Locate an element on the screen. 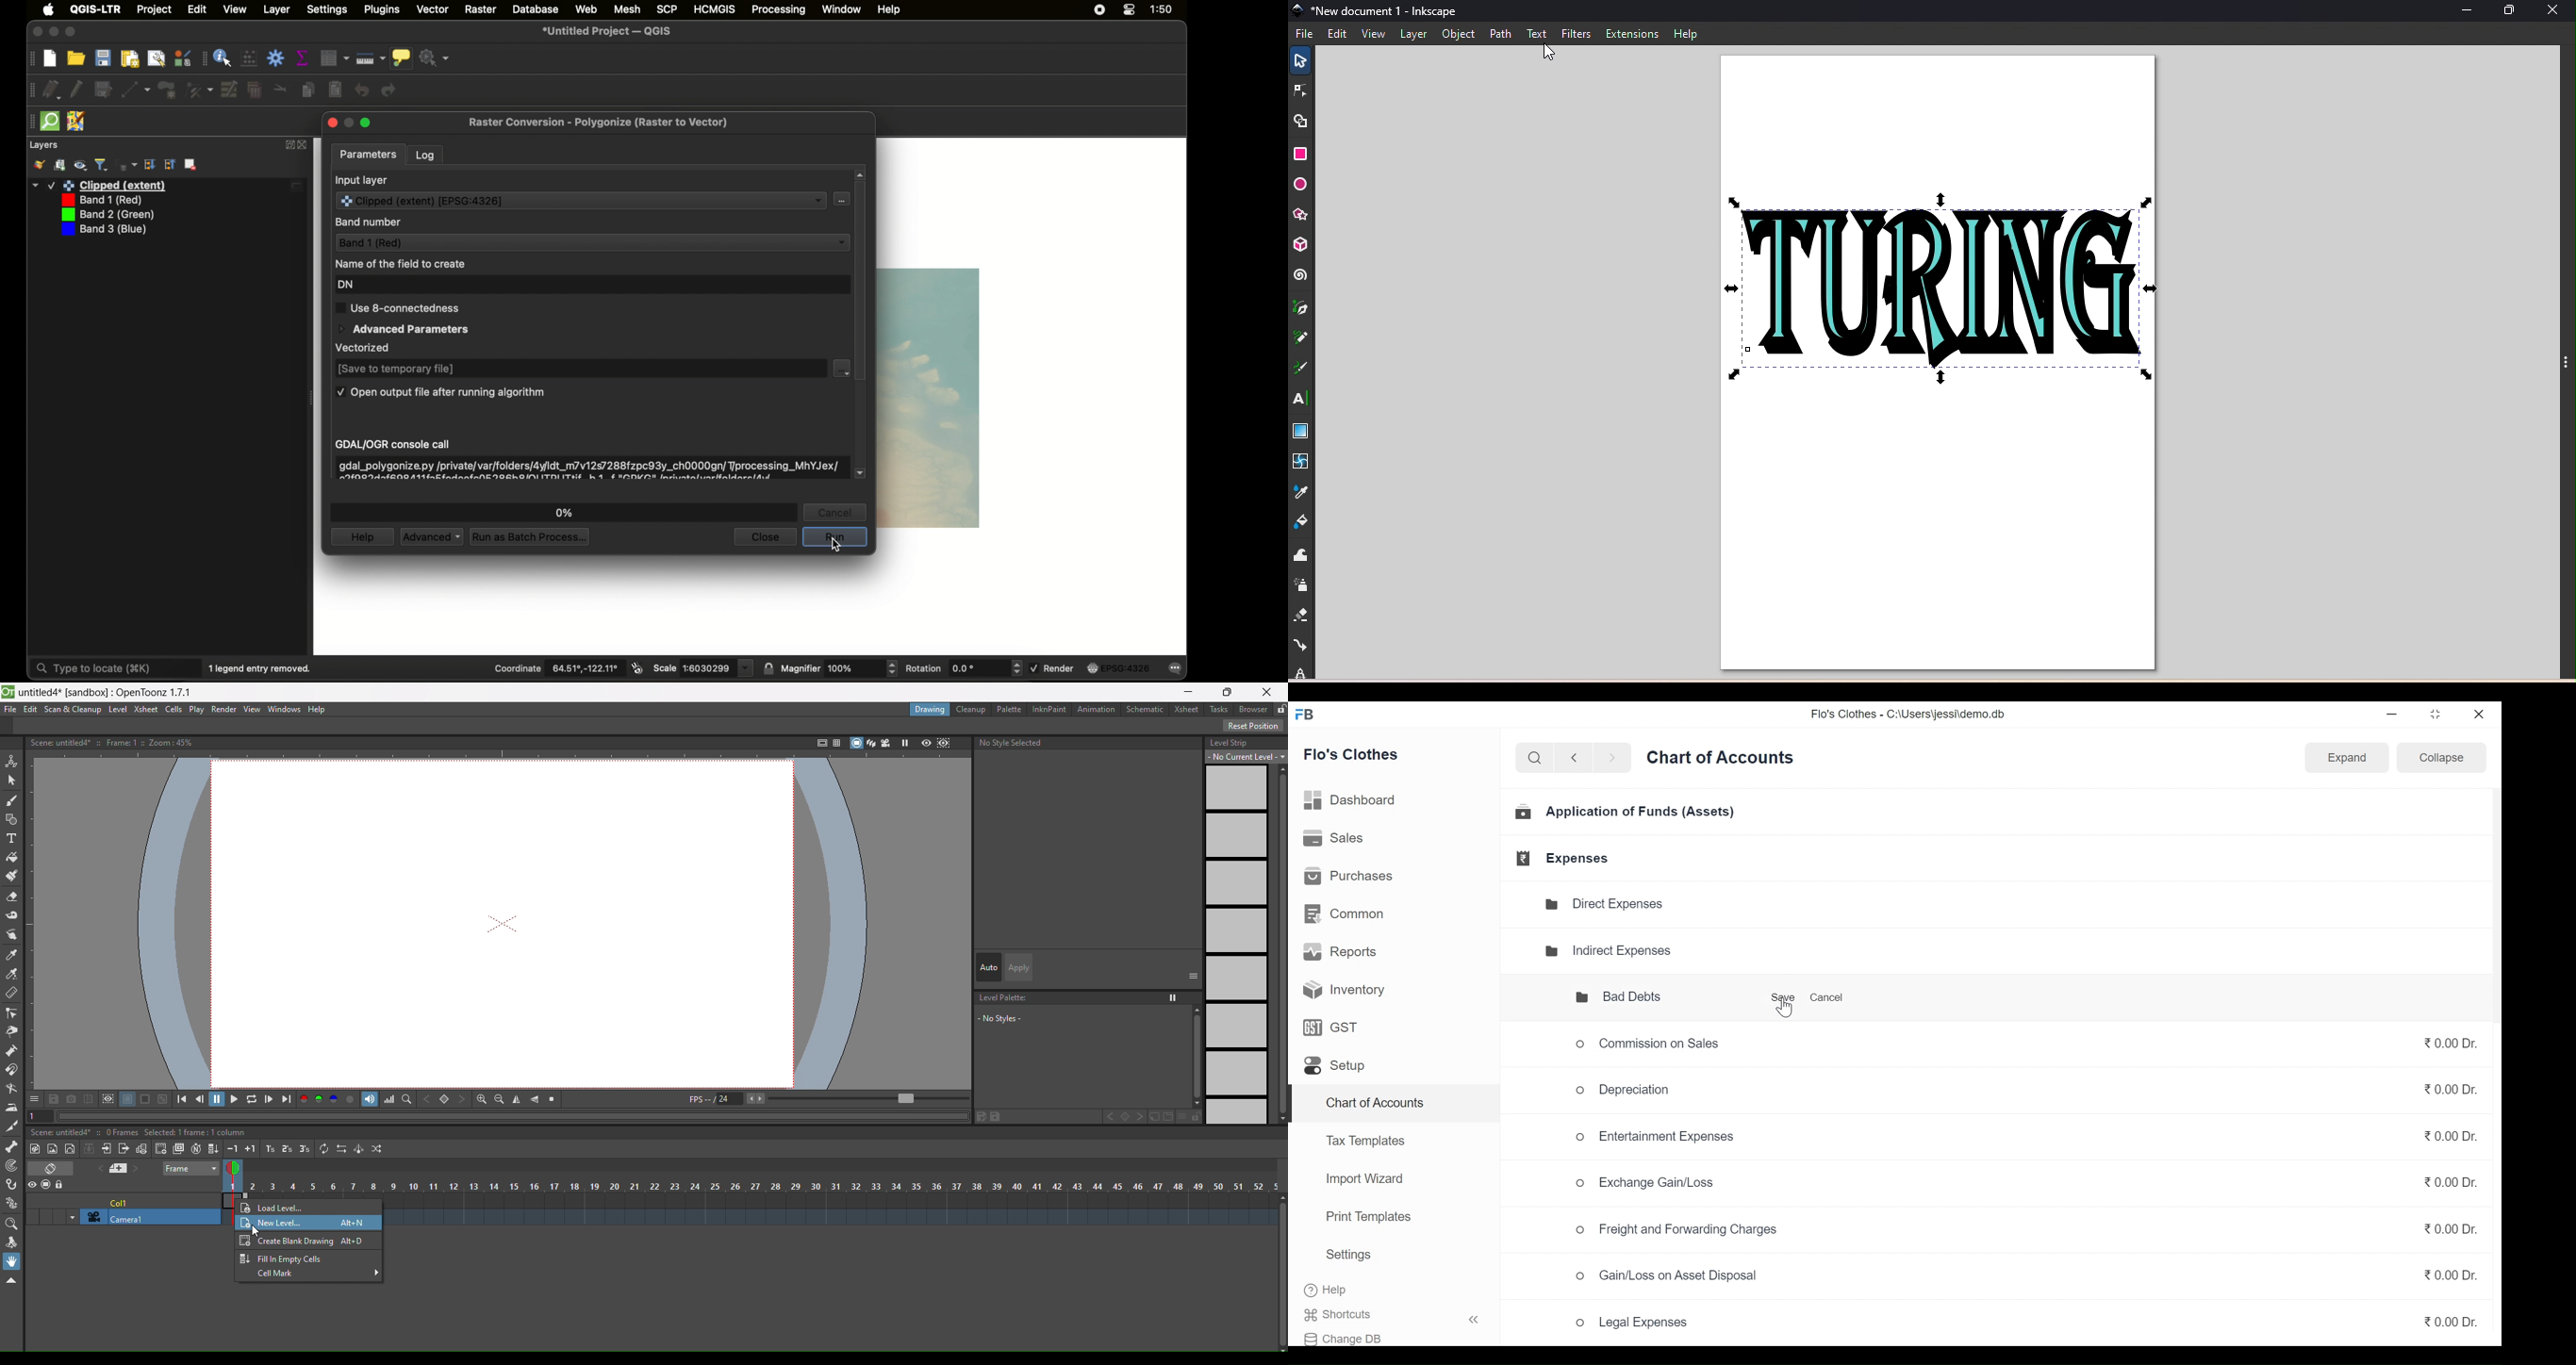  Purchases is located at coordinates (1352, 878).